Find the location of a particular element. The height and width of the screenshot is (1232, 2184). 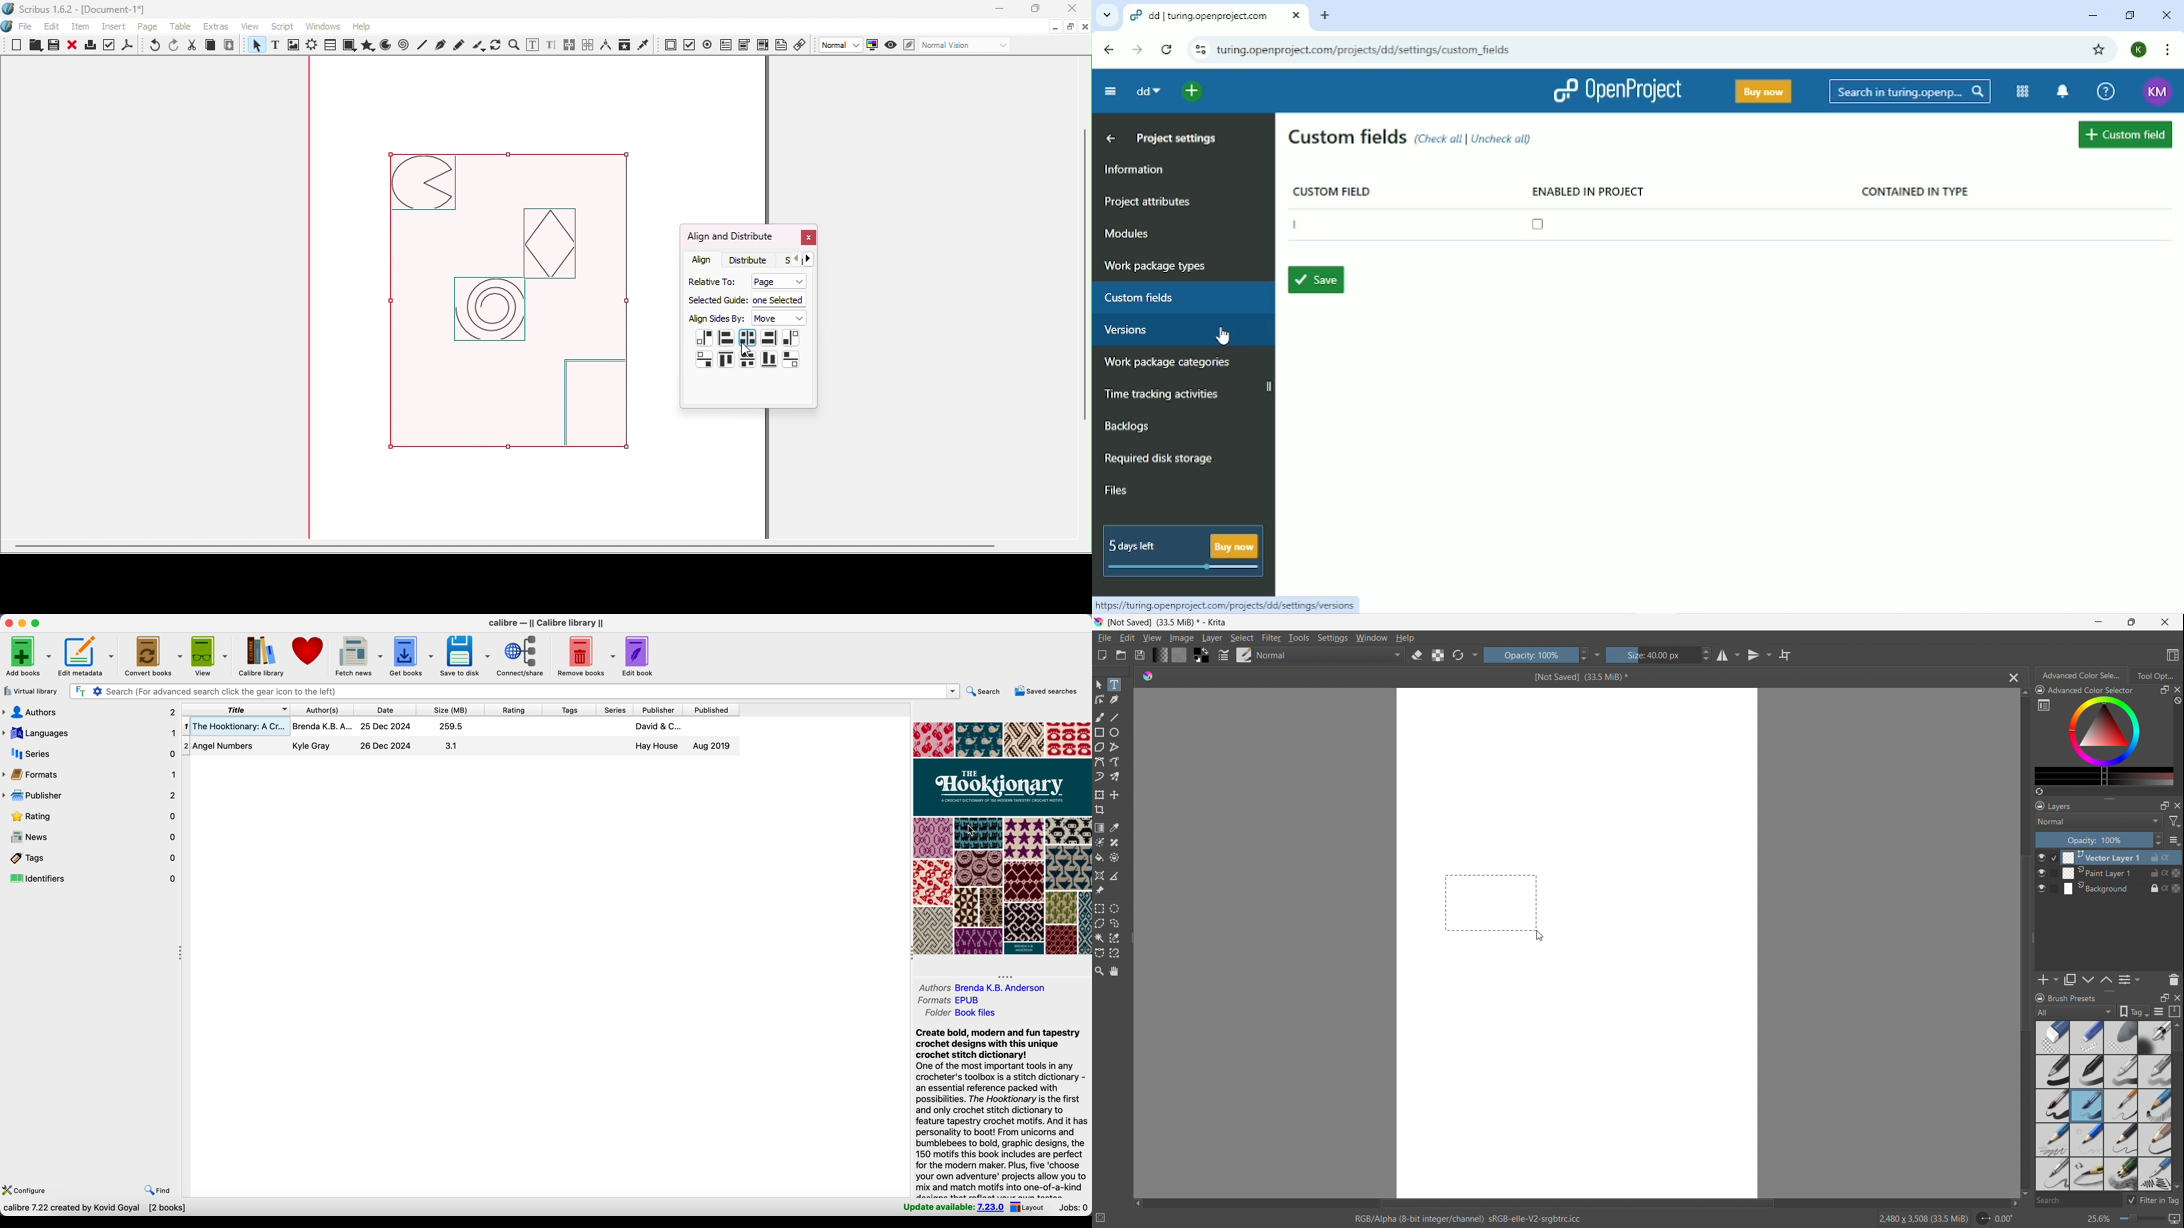

Align left sides is located at coordinates (726, 337).